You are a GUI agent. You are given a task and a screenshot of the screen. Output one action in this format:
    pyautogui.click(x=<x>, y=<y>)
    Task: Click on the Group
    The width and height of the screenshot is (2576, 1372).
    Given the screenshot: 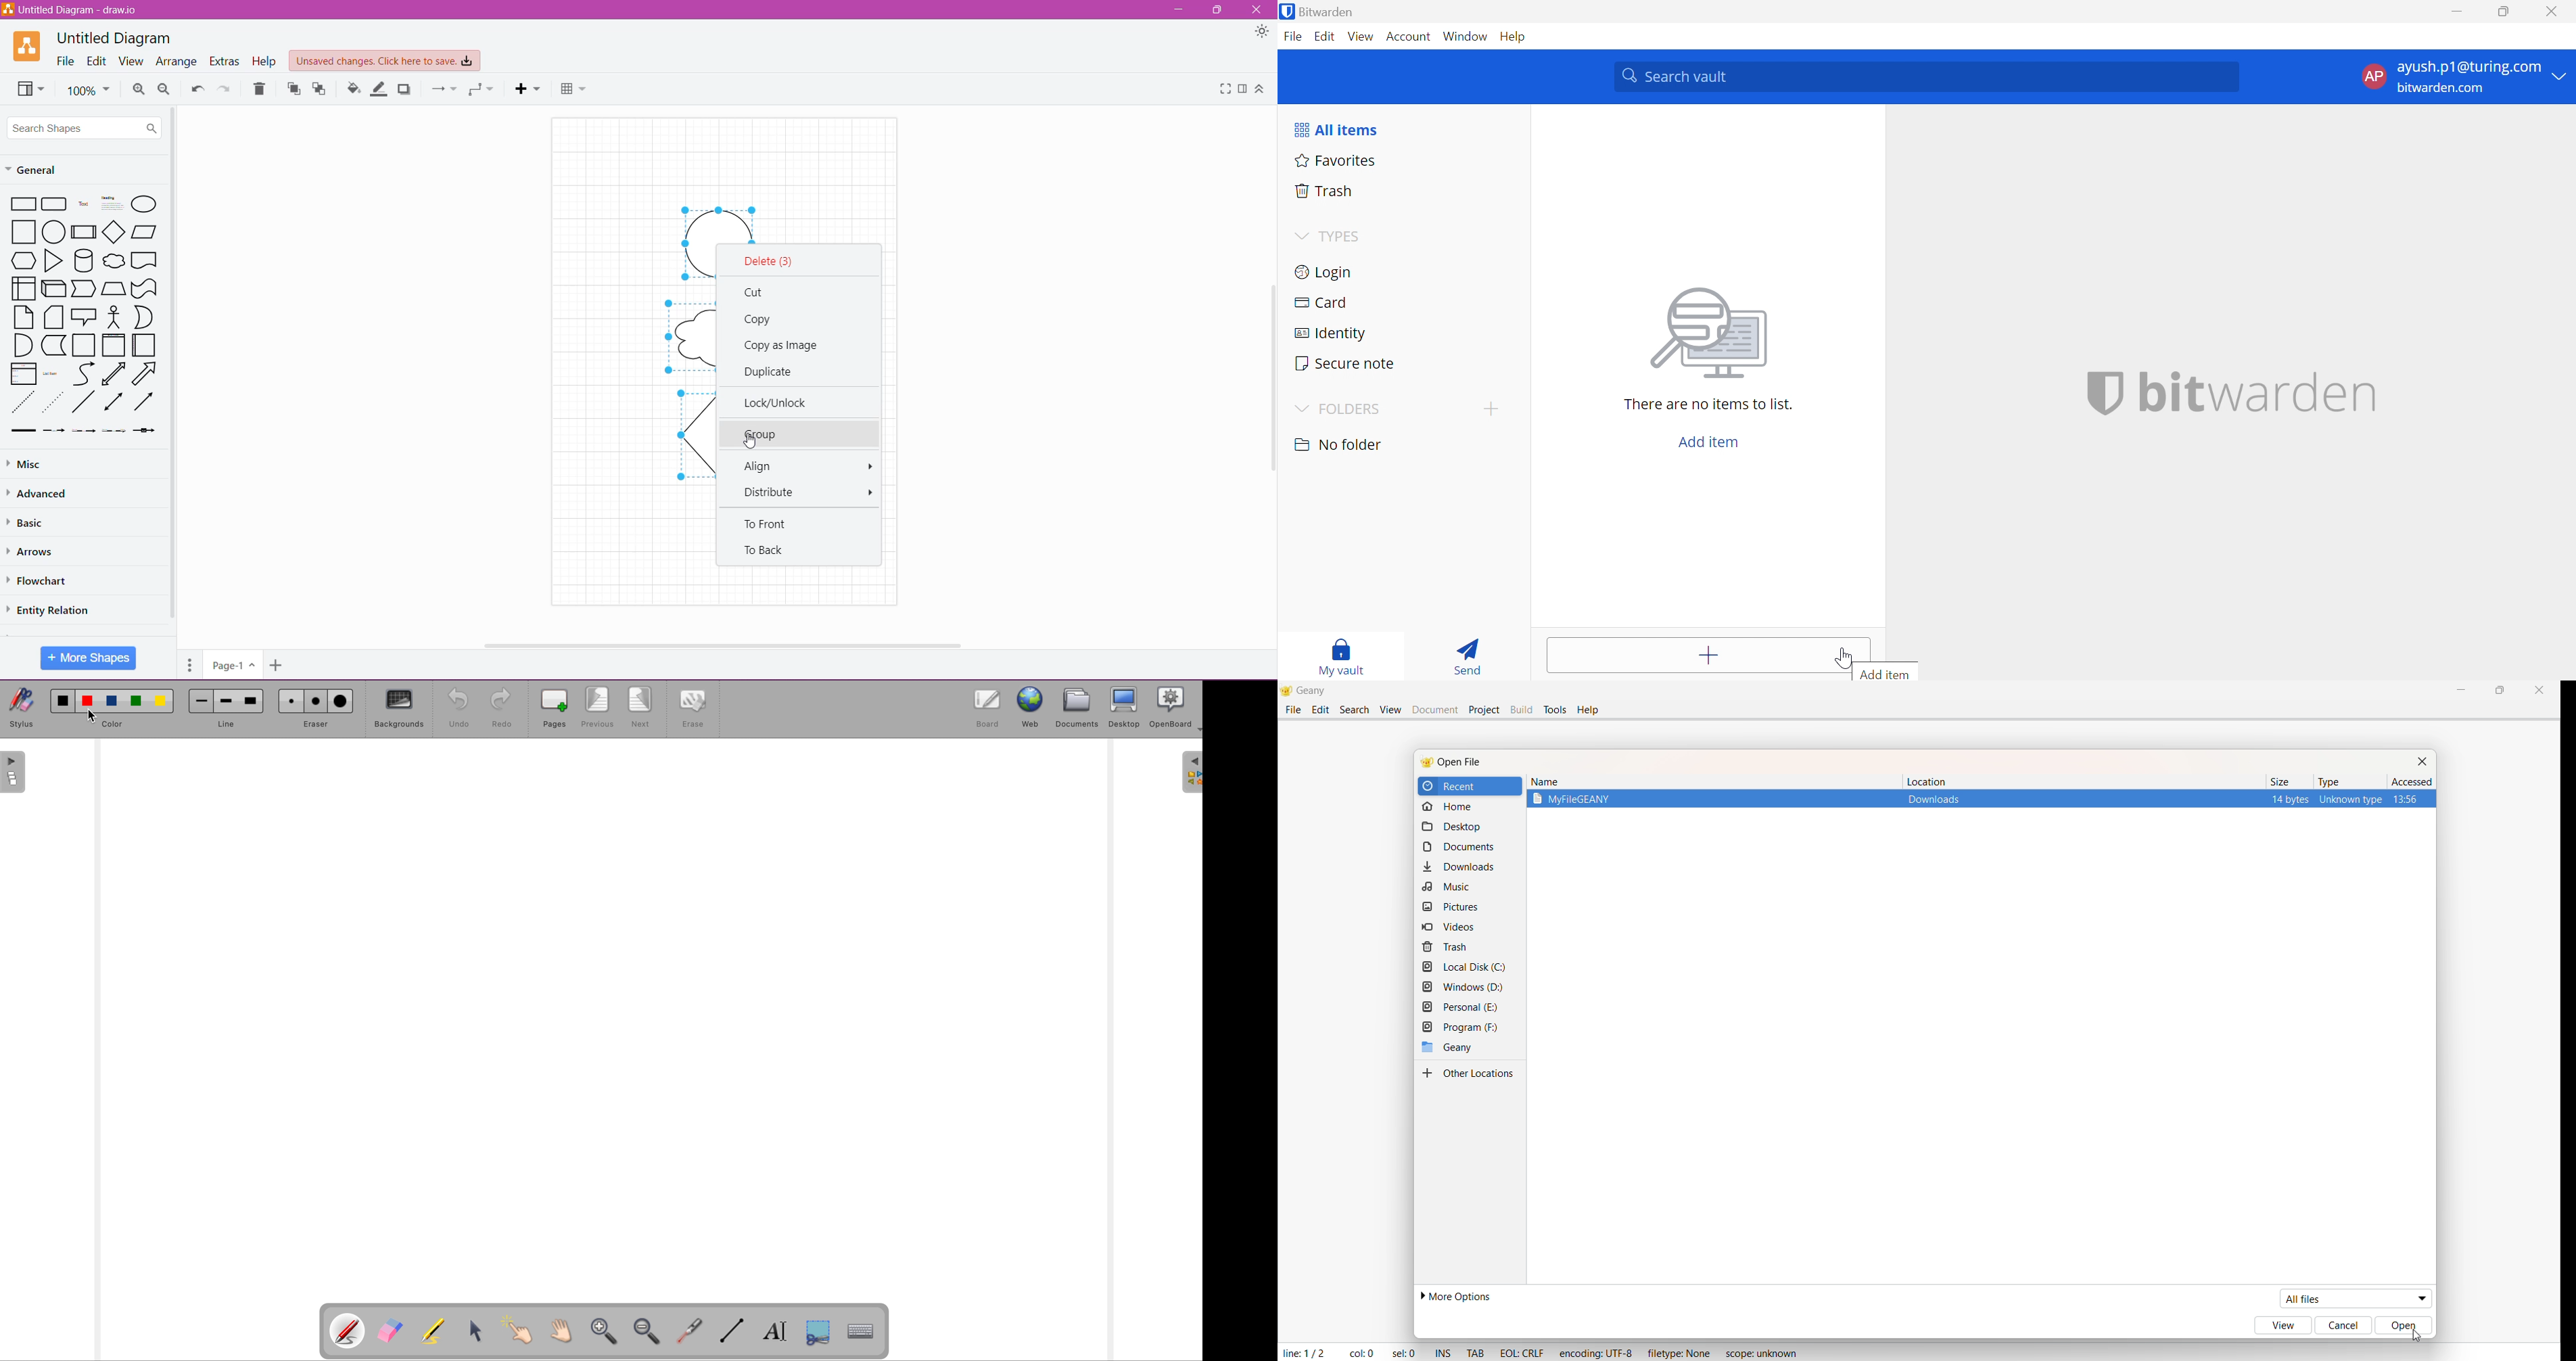 What is the action you would take?
    pyautogui.click(x=800, y=435)
    